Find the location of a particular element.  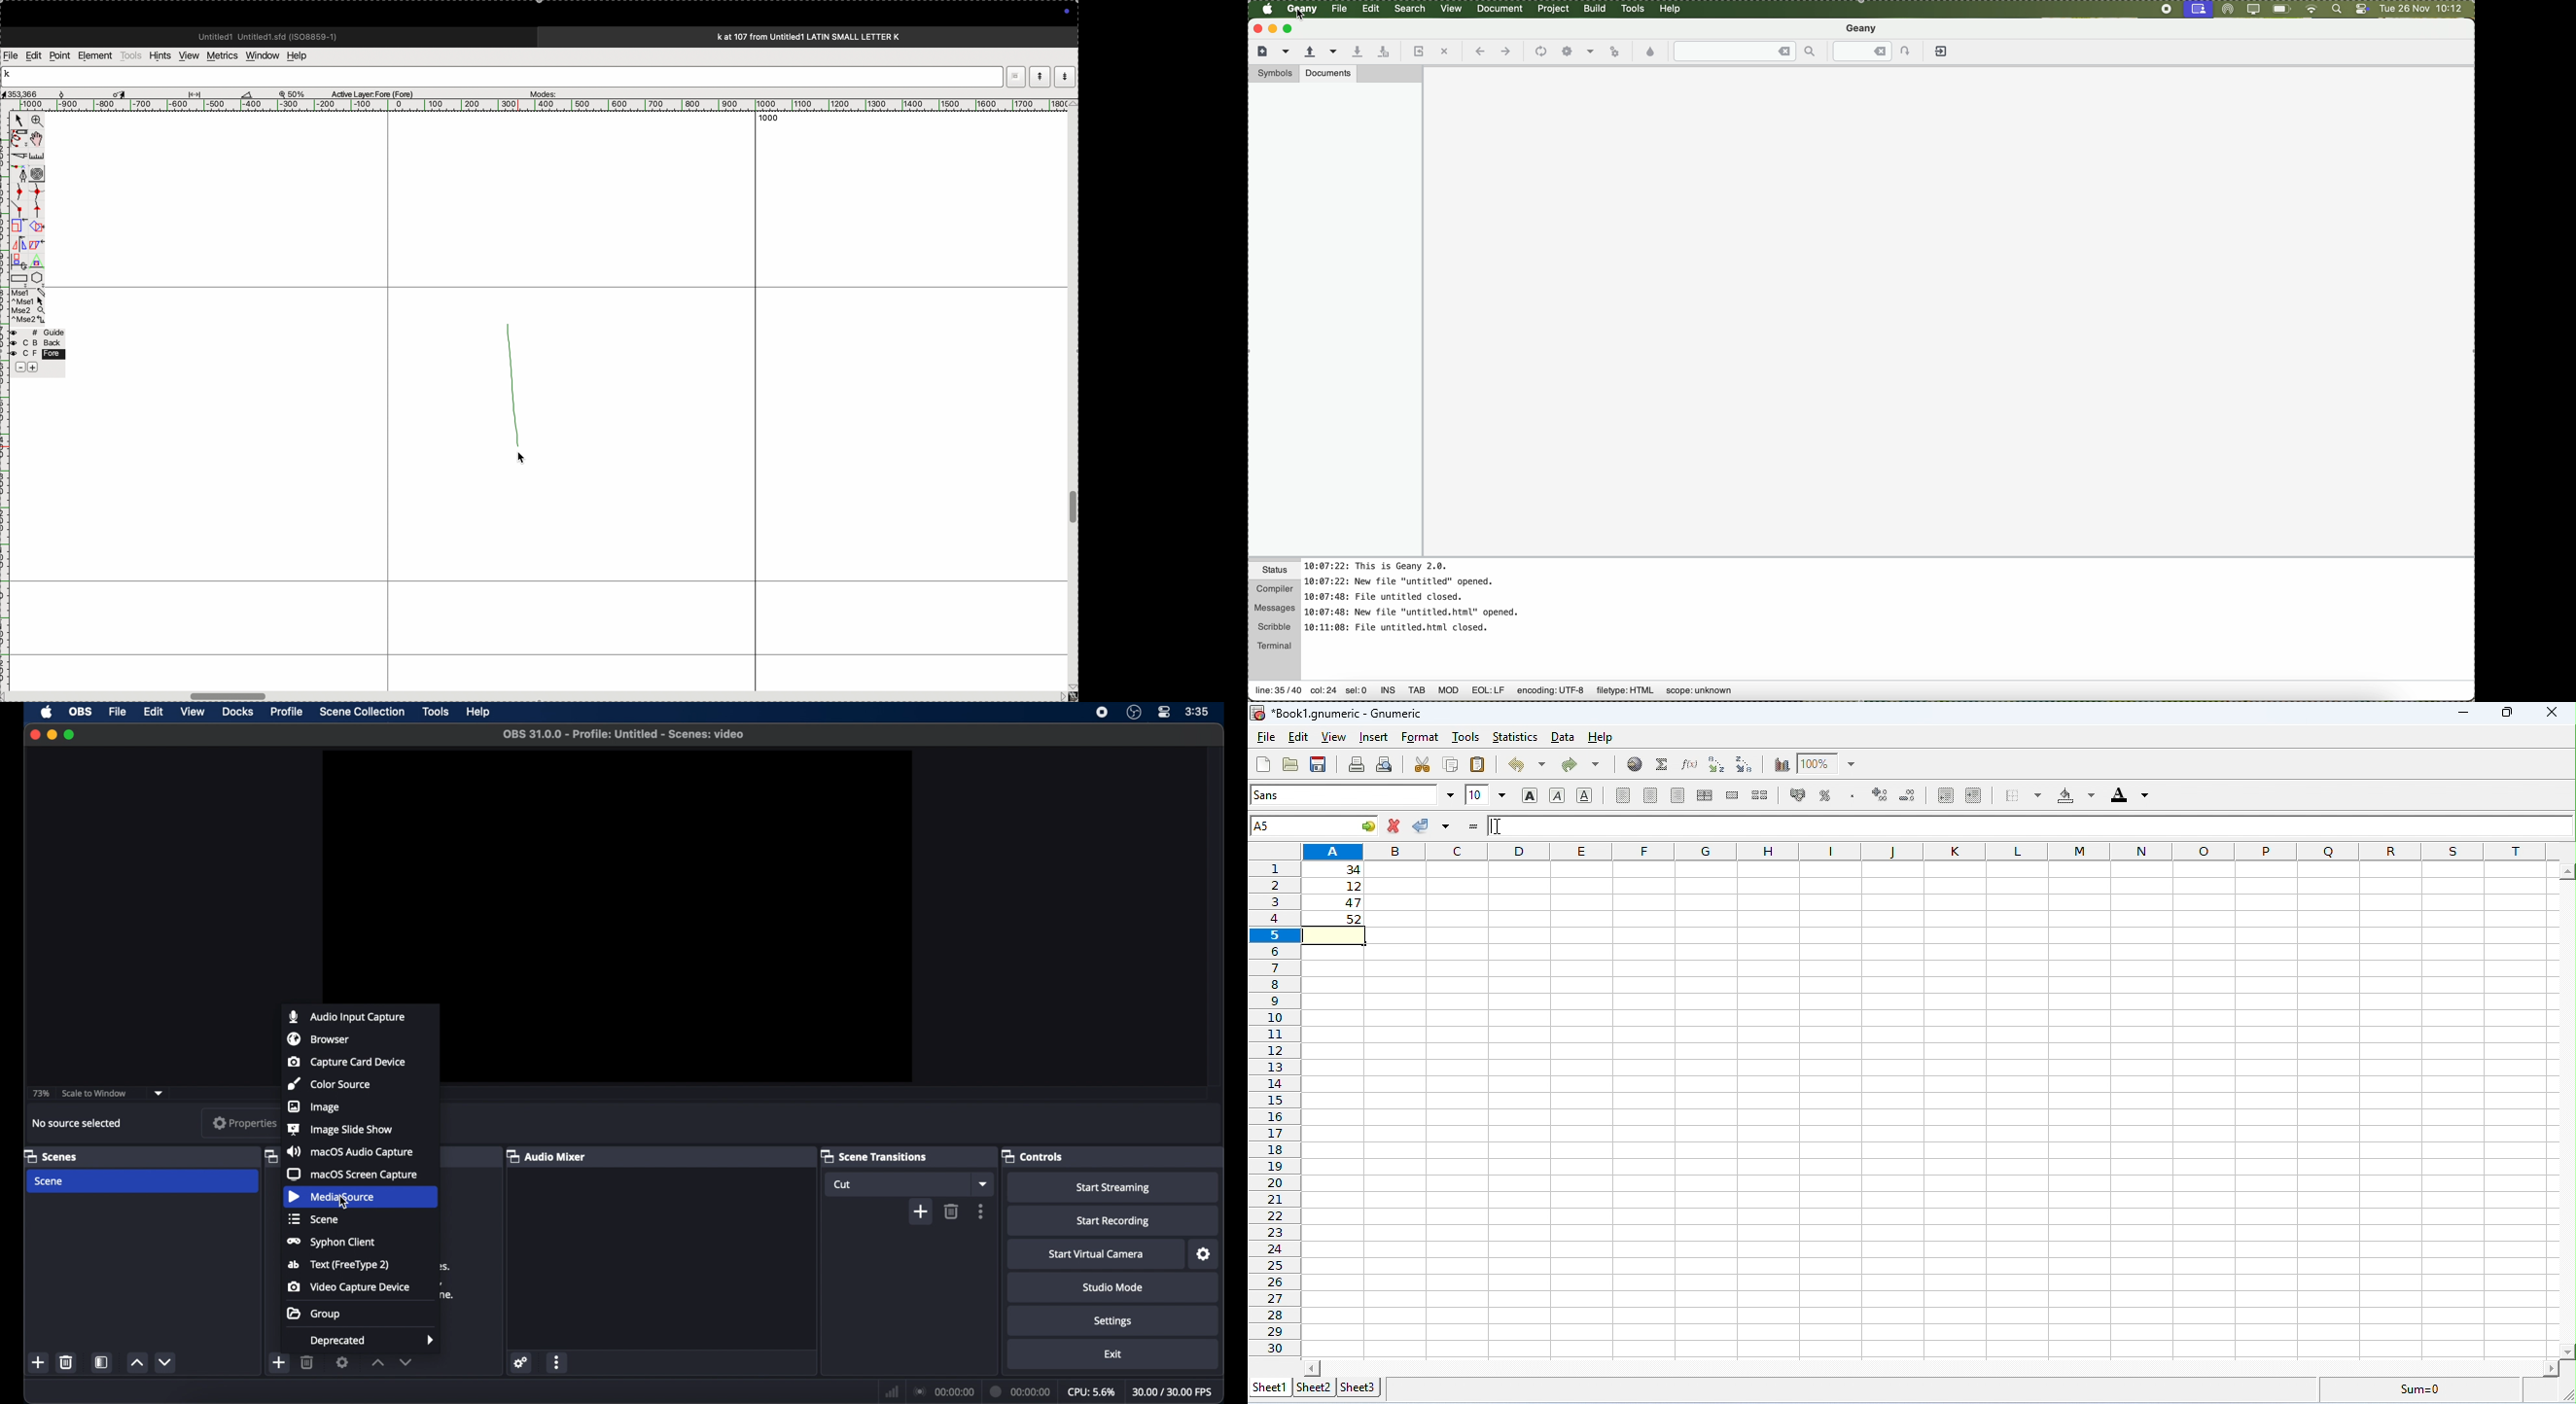

network is located at coordinates (891, 1390).